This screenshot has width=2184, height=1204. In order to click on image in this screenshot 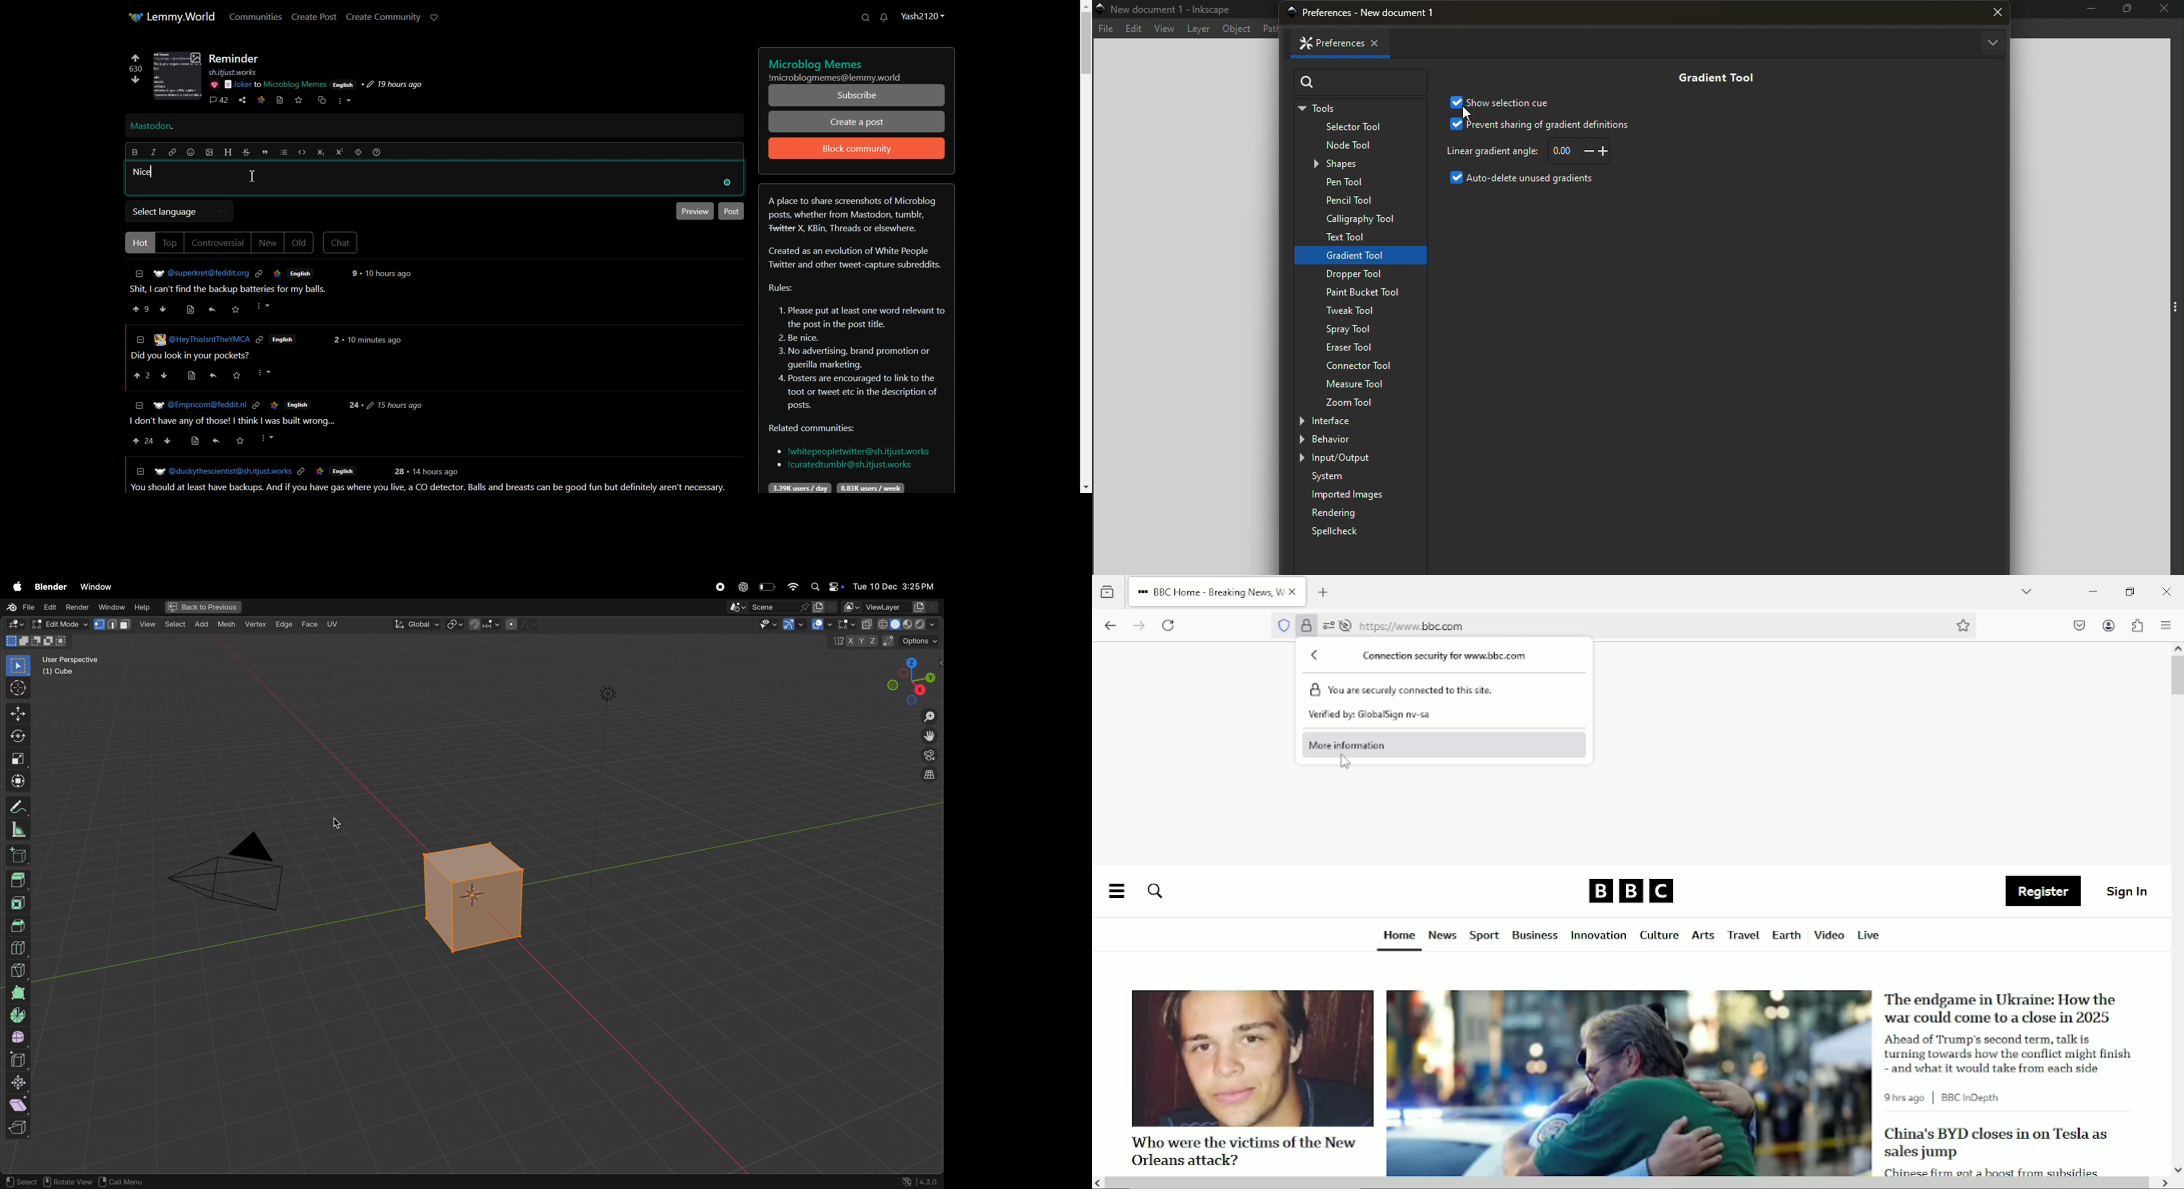, I will do `click(1251, 1058)`.